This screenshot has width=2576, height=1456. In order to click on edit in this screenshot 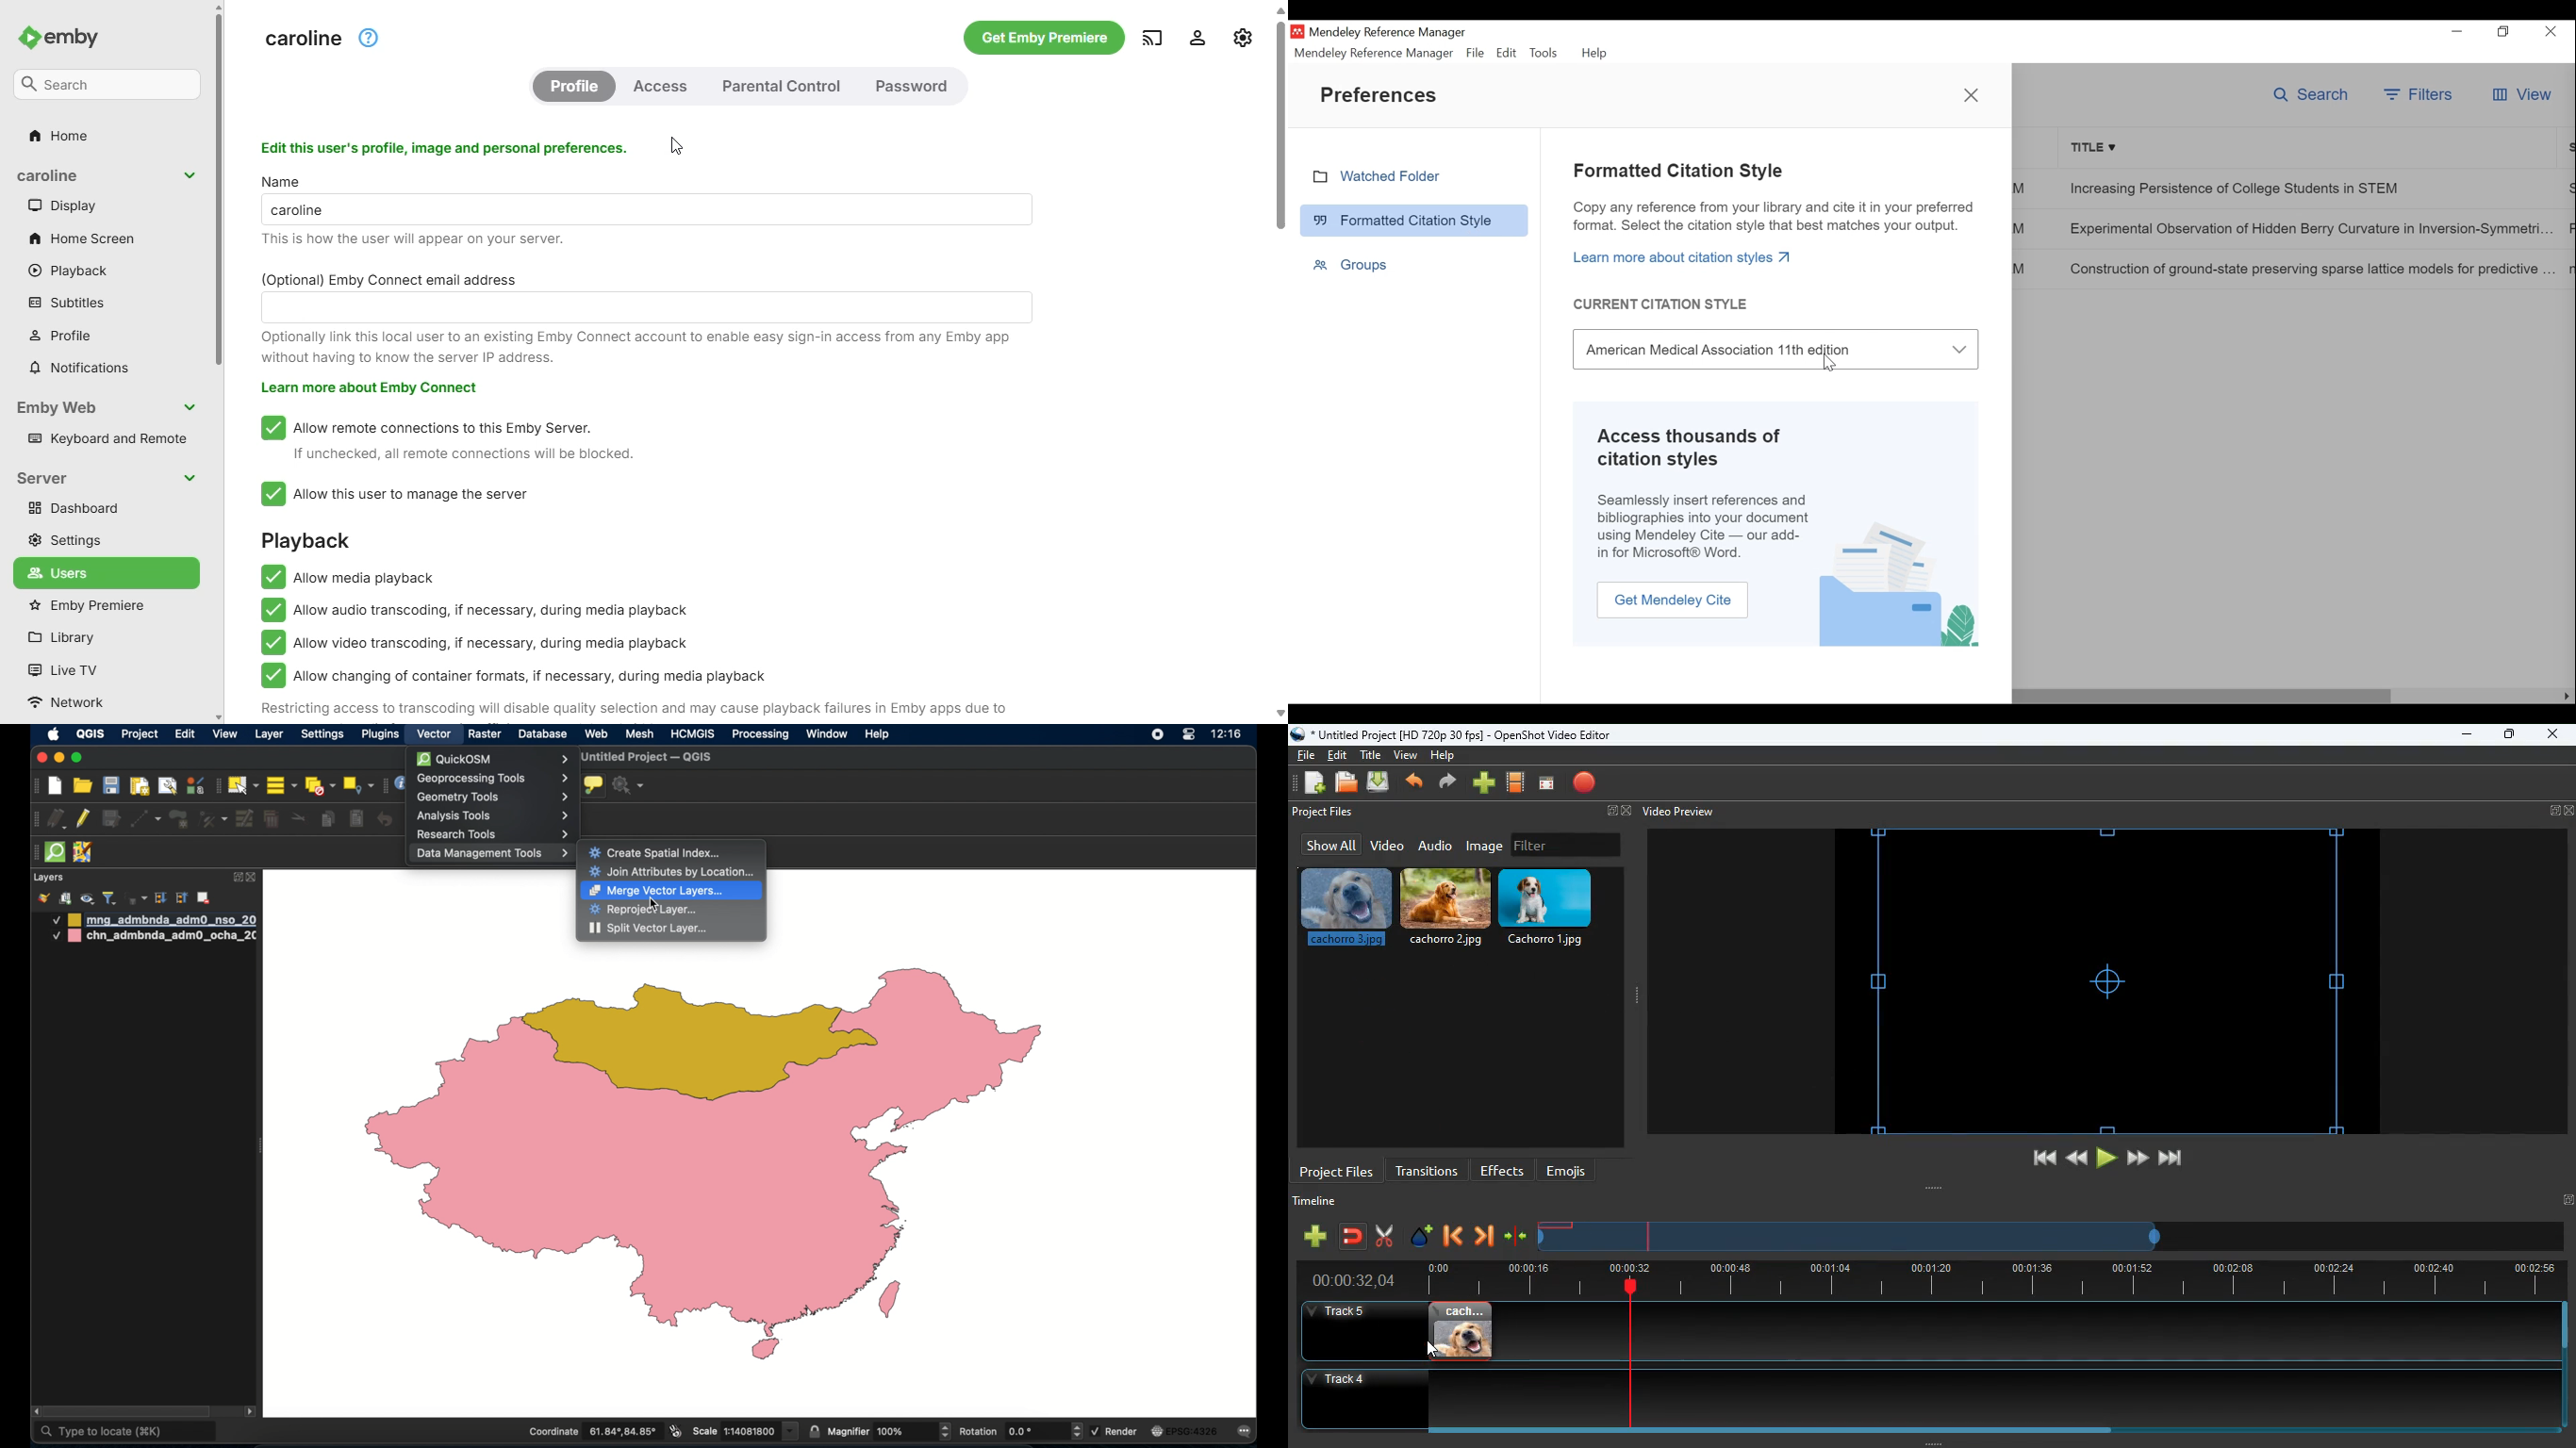, I will do `click(1340, 755)`.